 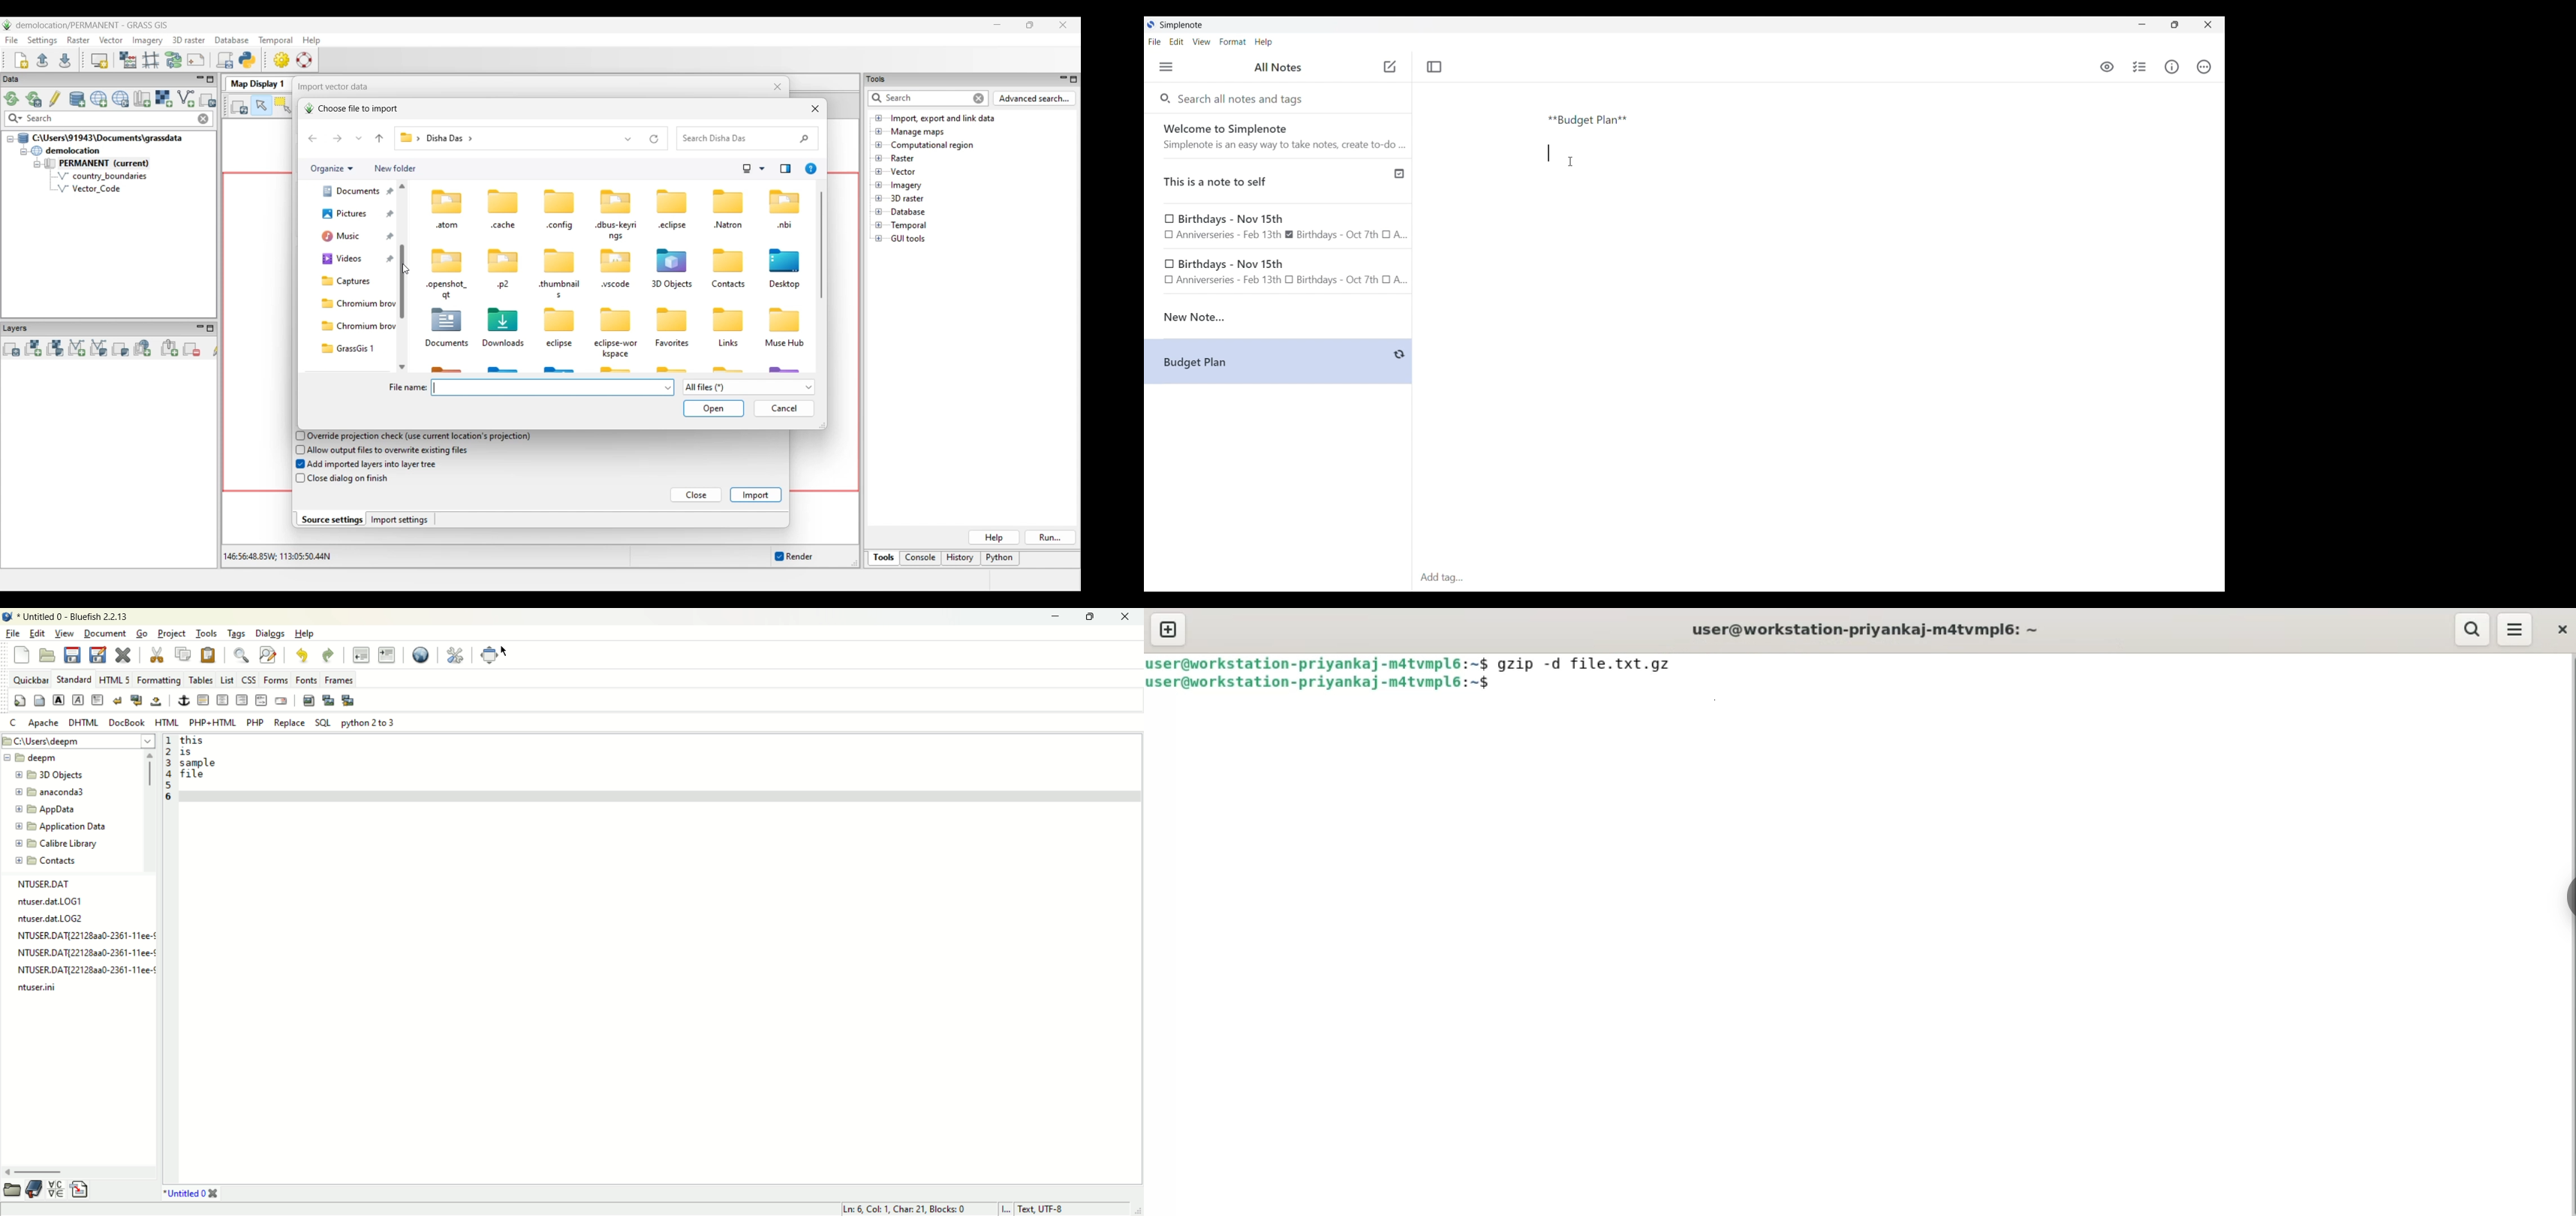 I want to click on NTUSER.DAT[22128aa0-2361-11ee-!, so click(x=86, y=935).